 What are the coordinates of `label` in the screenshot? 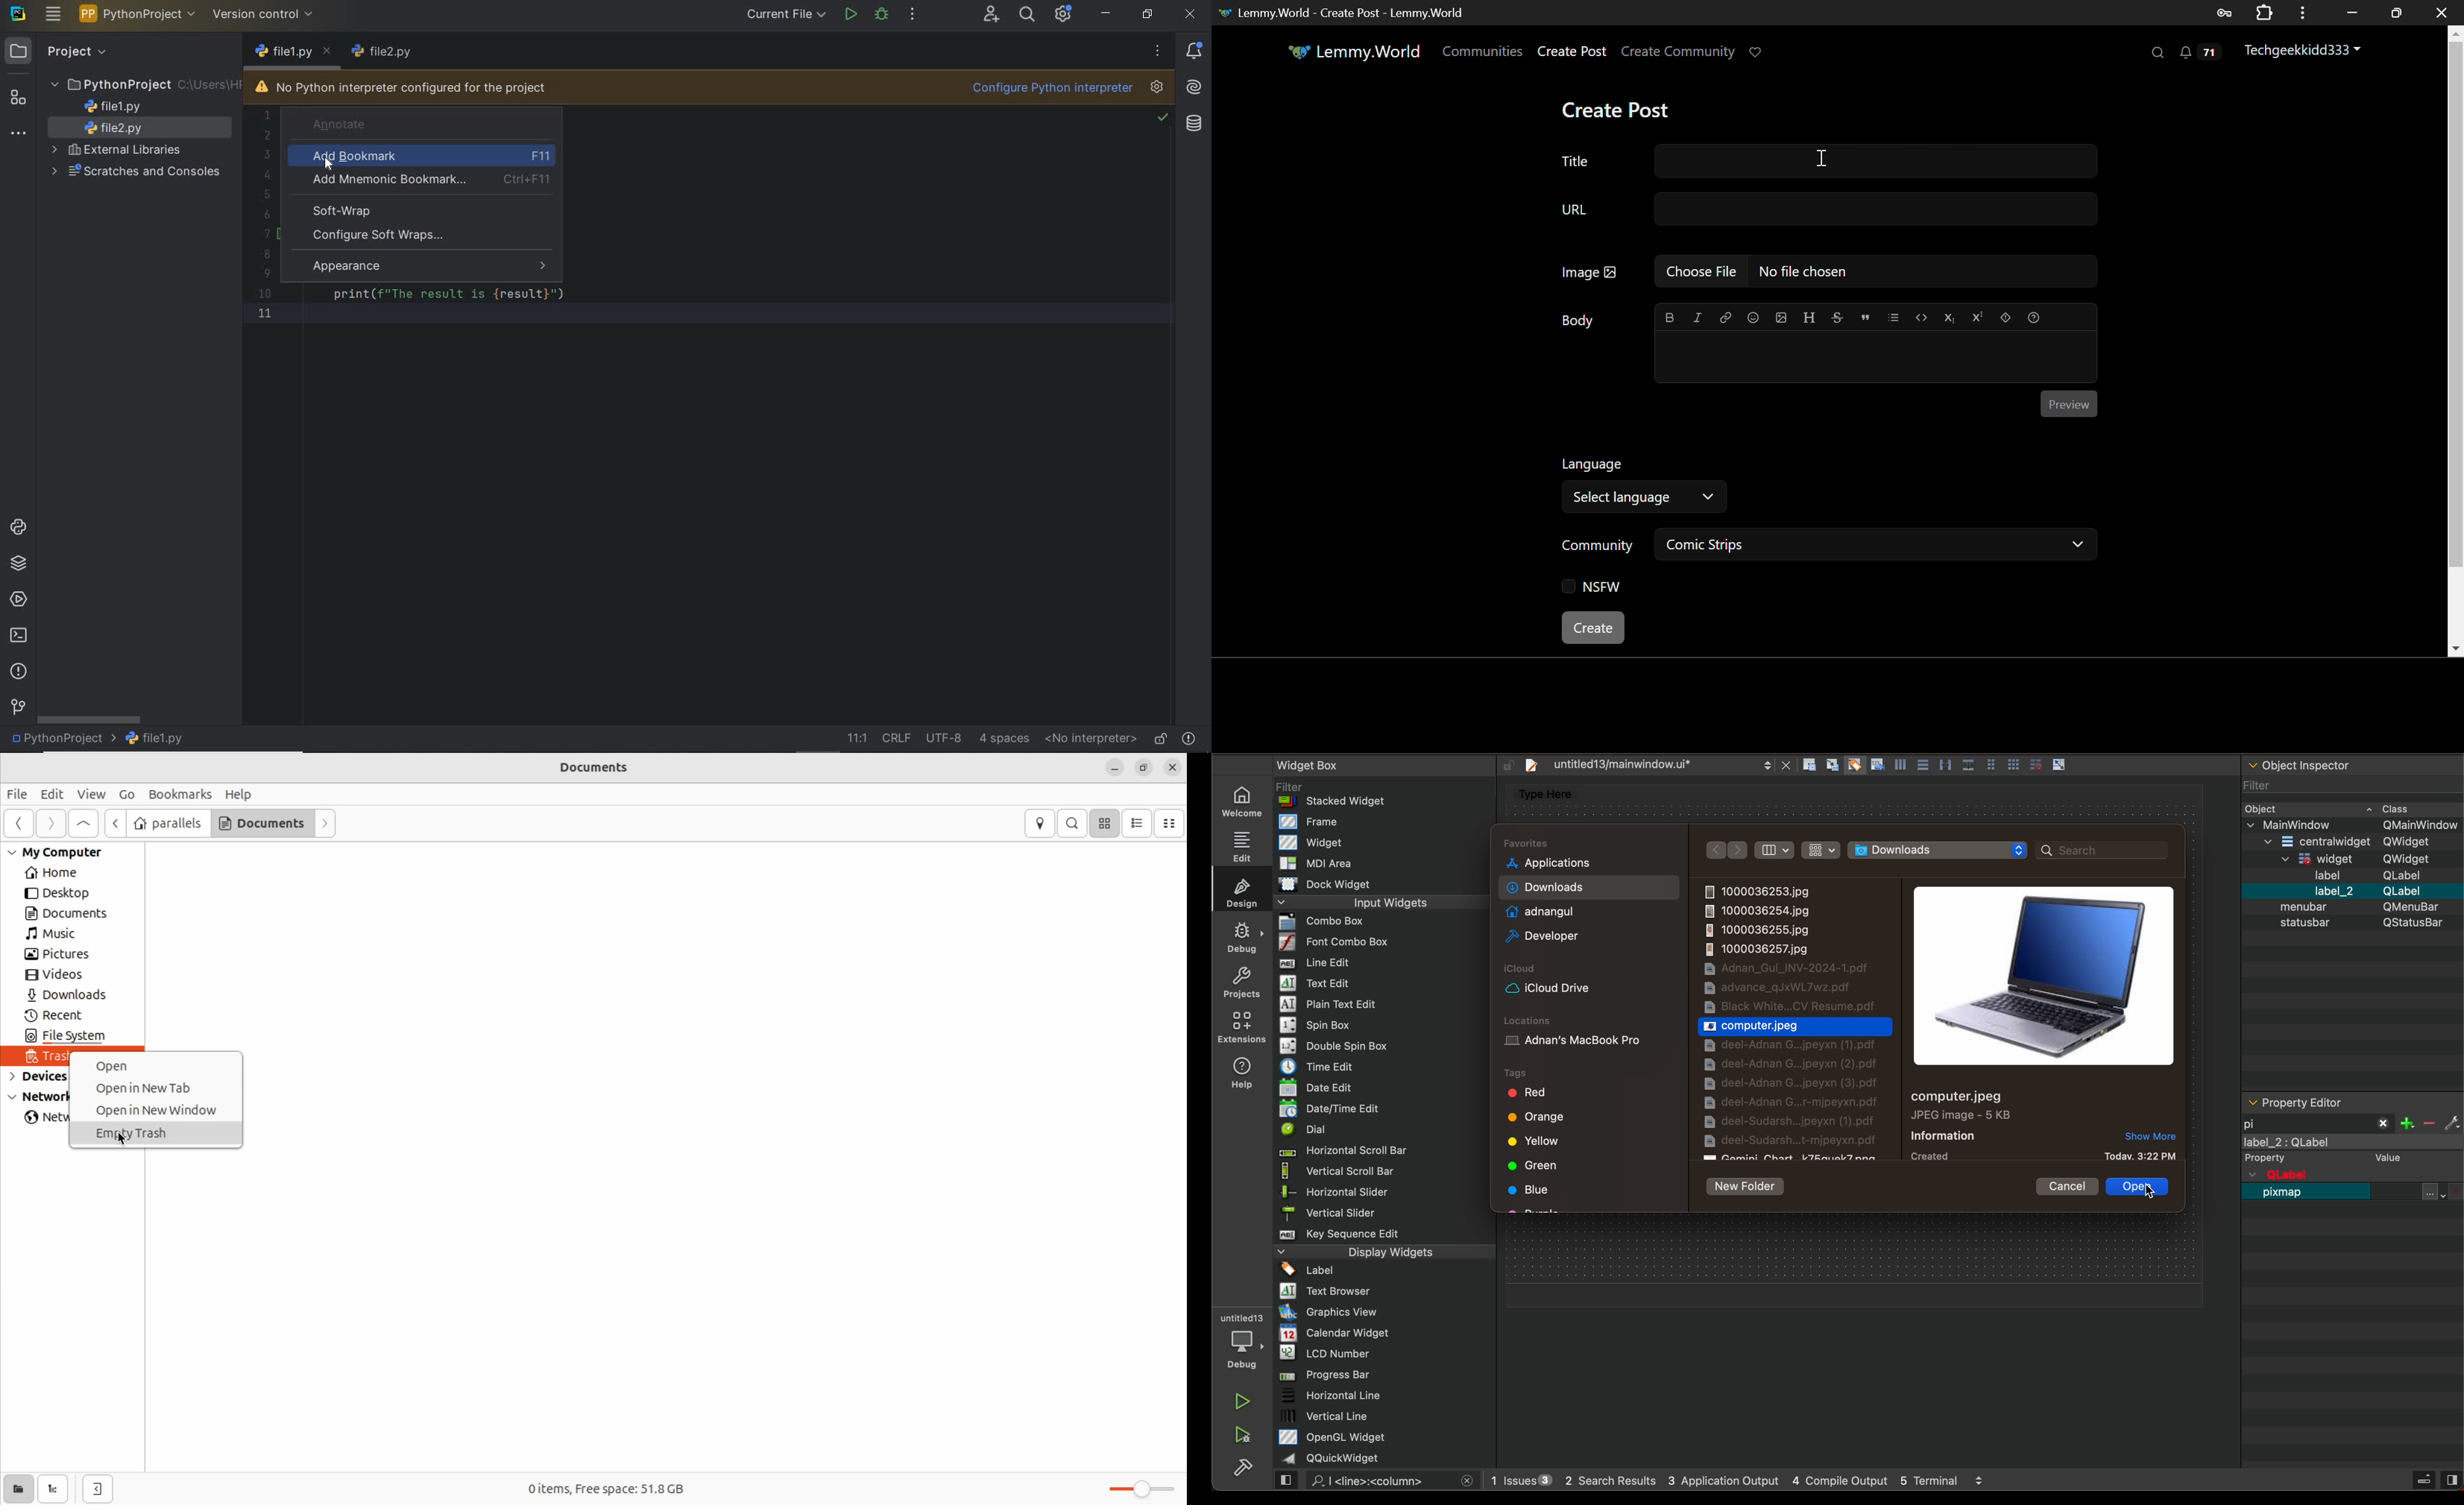 It's located at (2354, 1152).